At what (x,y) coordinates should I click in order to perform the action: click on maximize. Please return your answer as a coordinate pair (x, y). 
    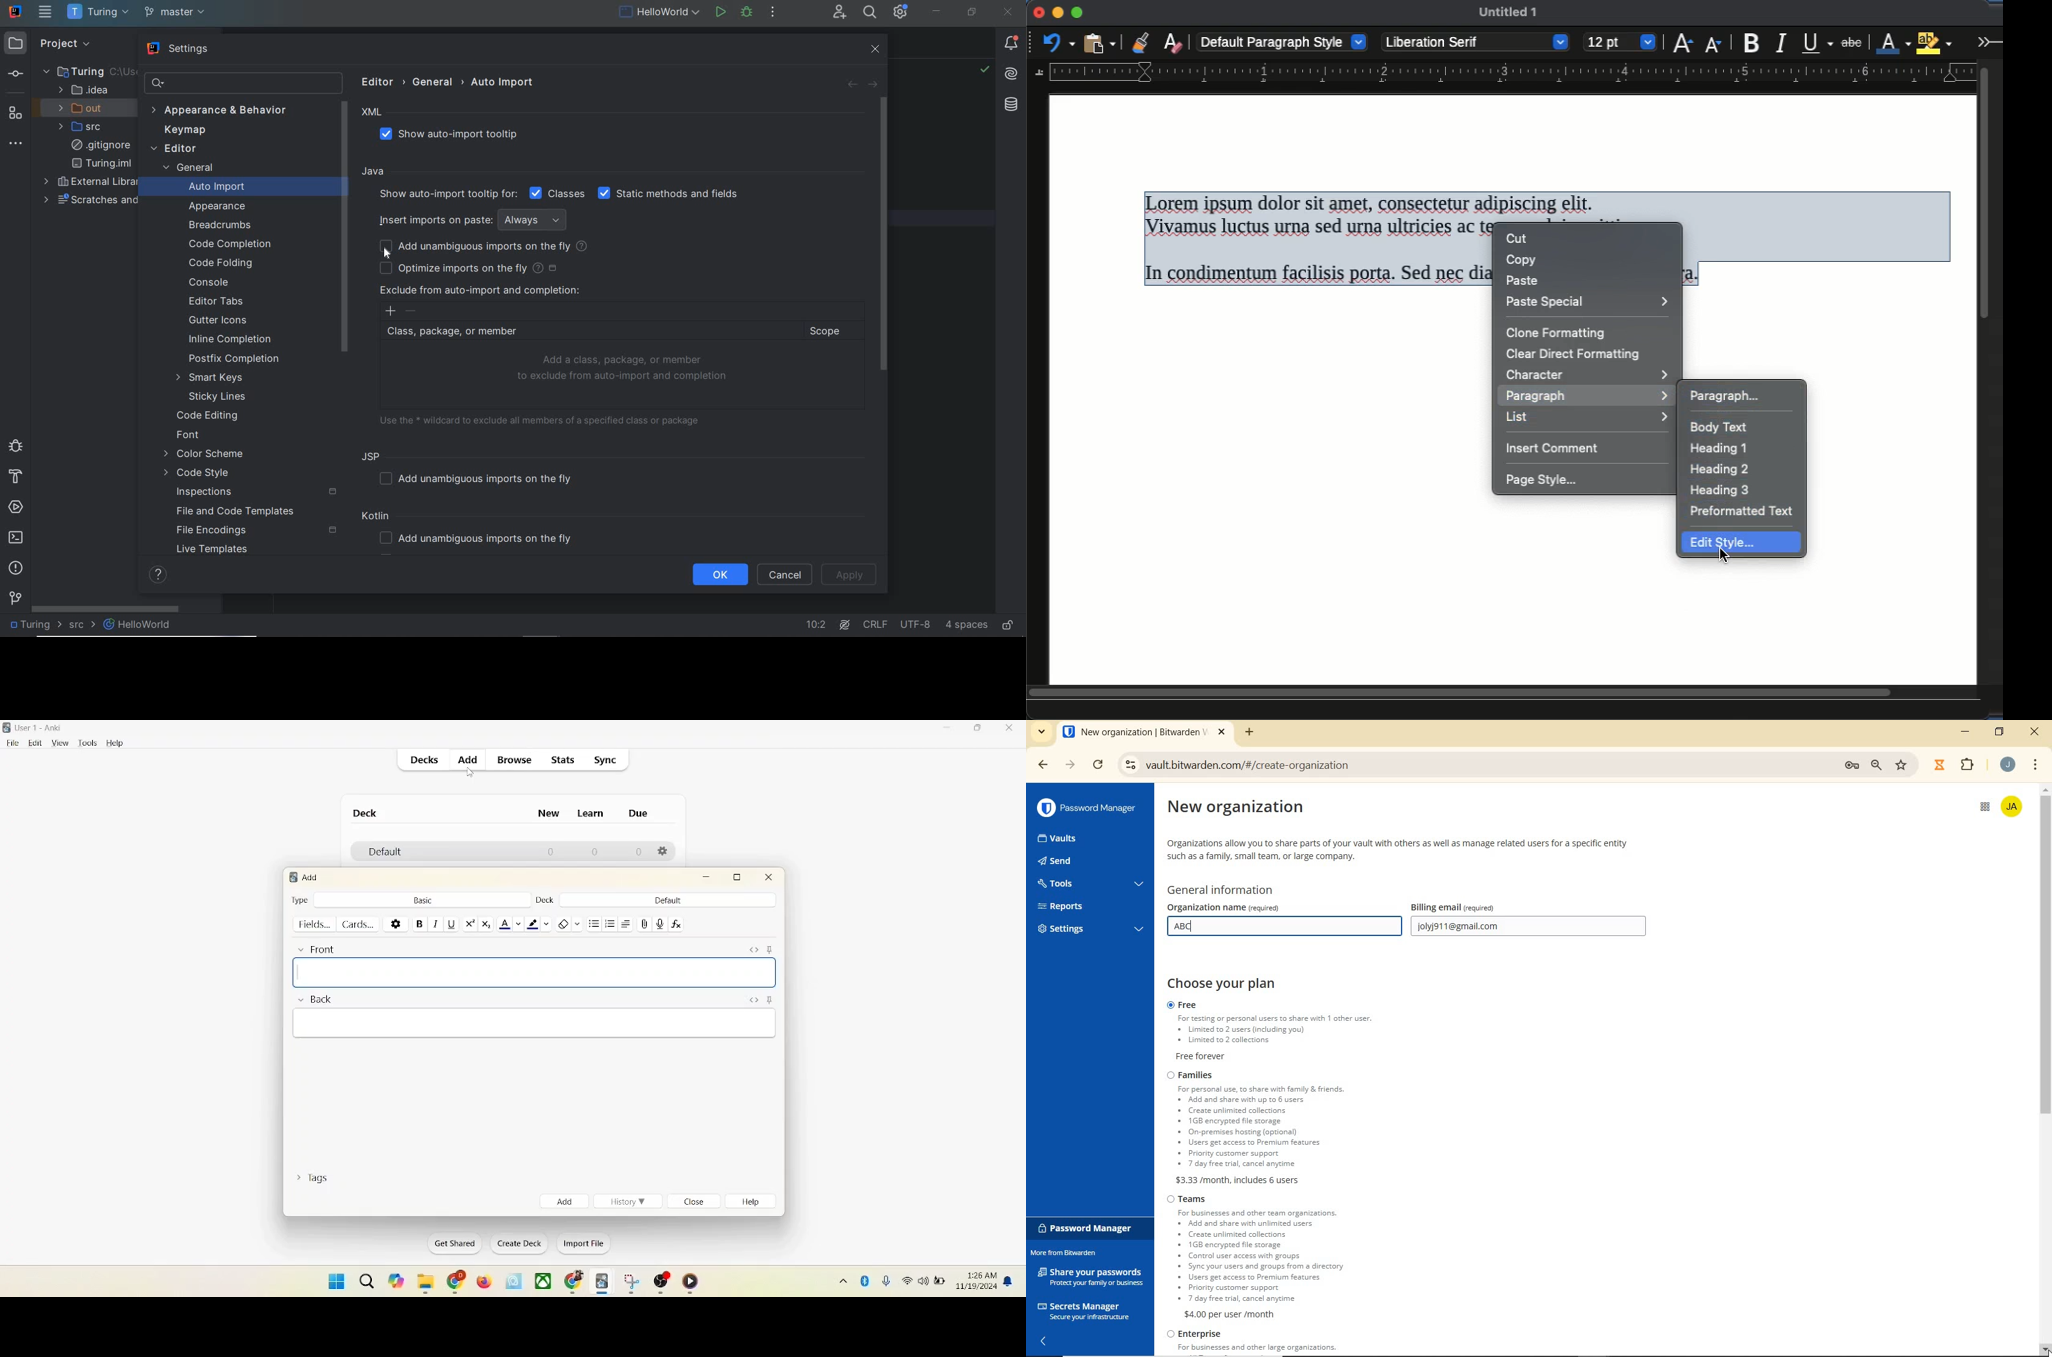
    Looking at the image, I should click on (980, 730).